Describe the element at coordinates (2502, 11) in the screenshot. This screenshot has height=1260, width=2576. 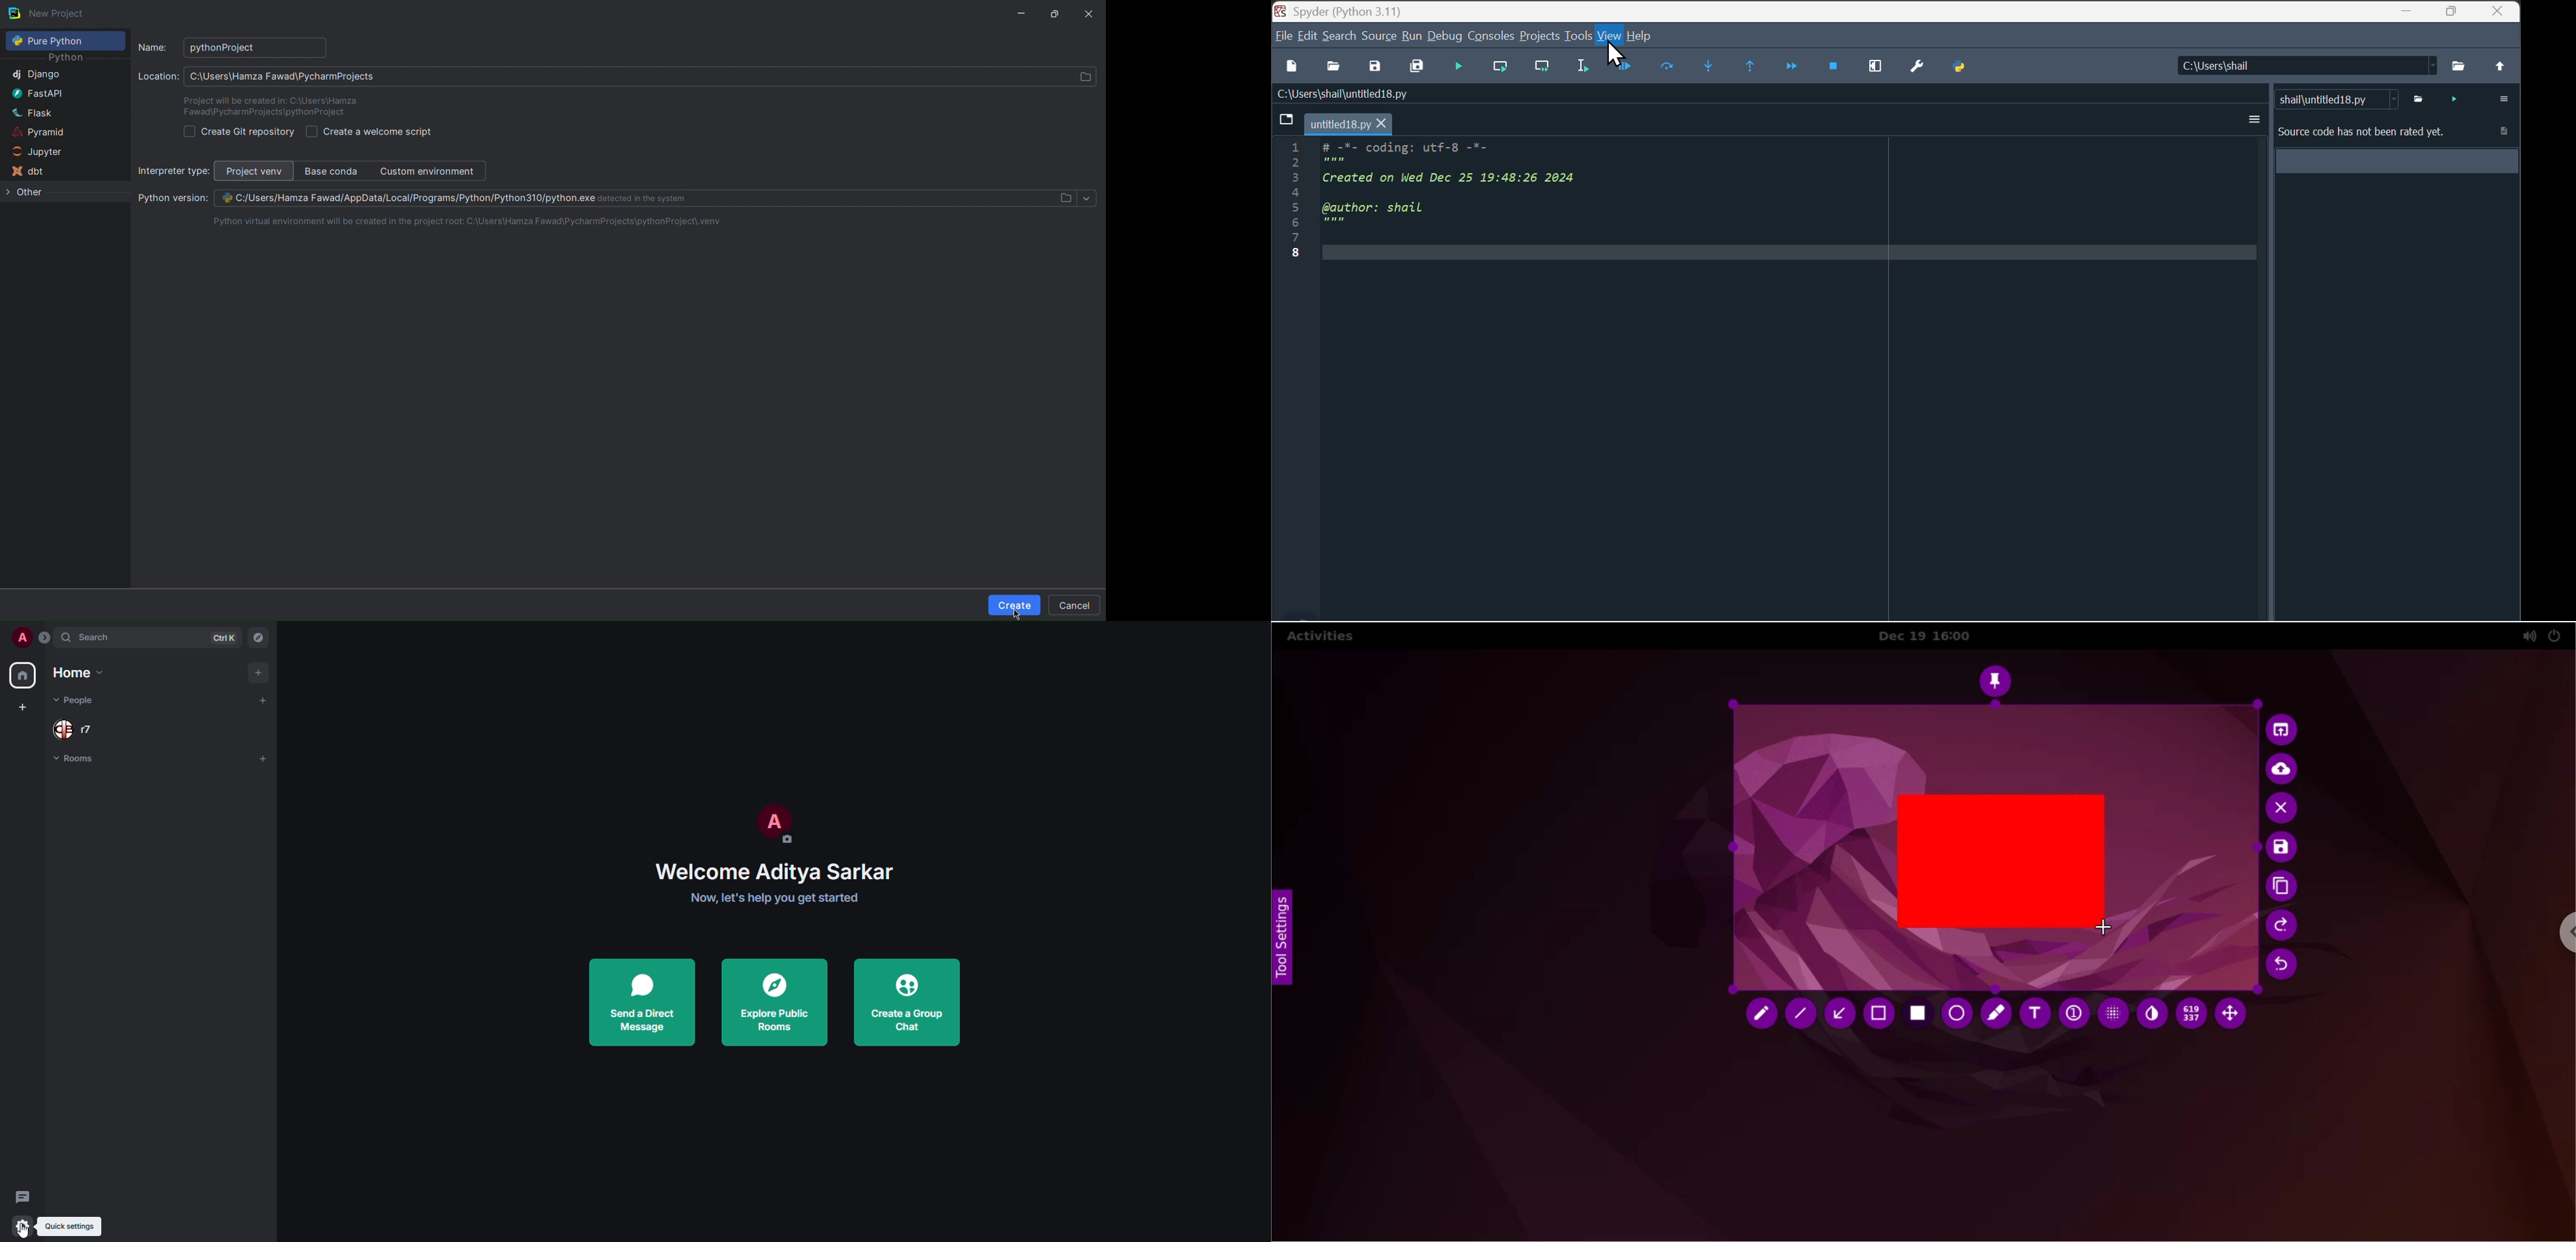
I see `Close` at that location.